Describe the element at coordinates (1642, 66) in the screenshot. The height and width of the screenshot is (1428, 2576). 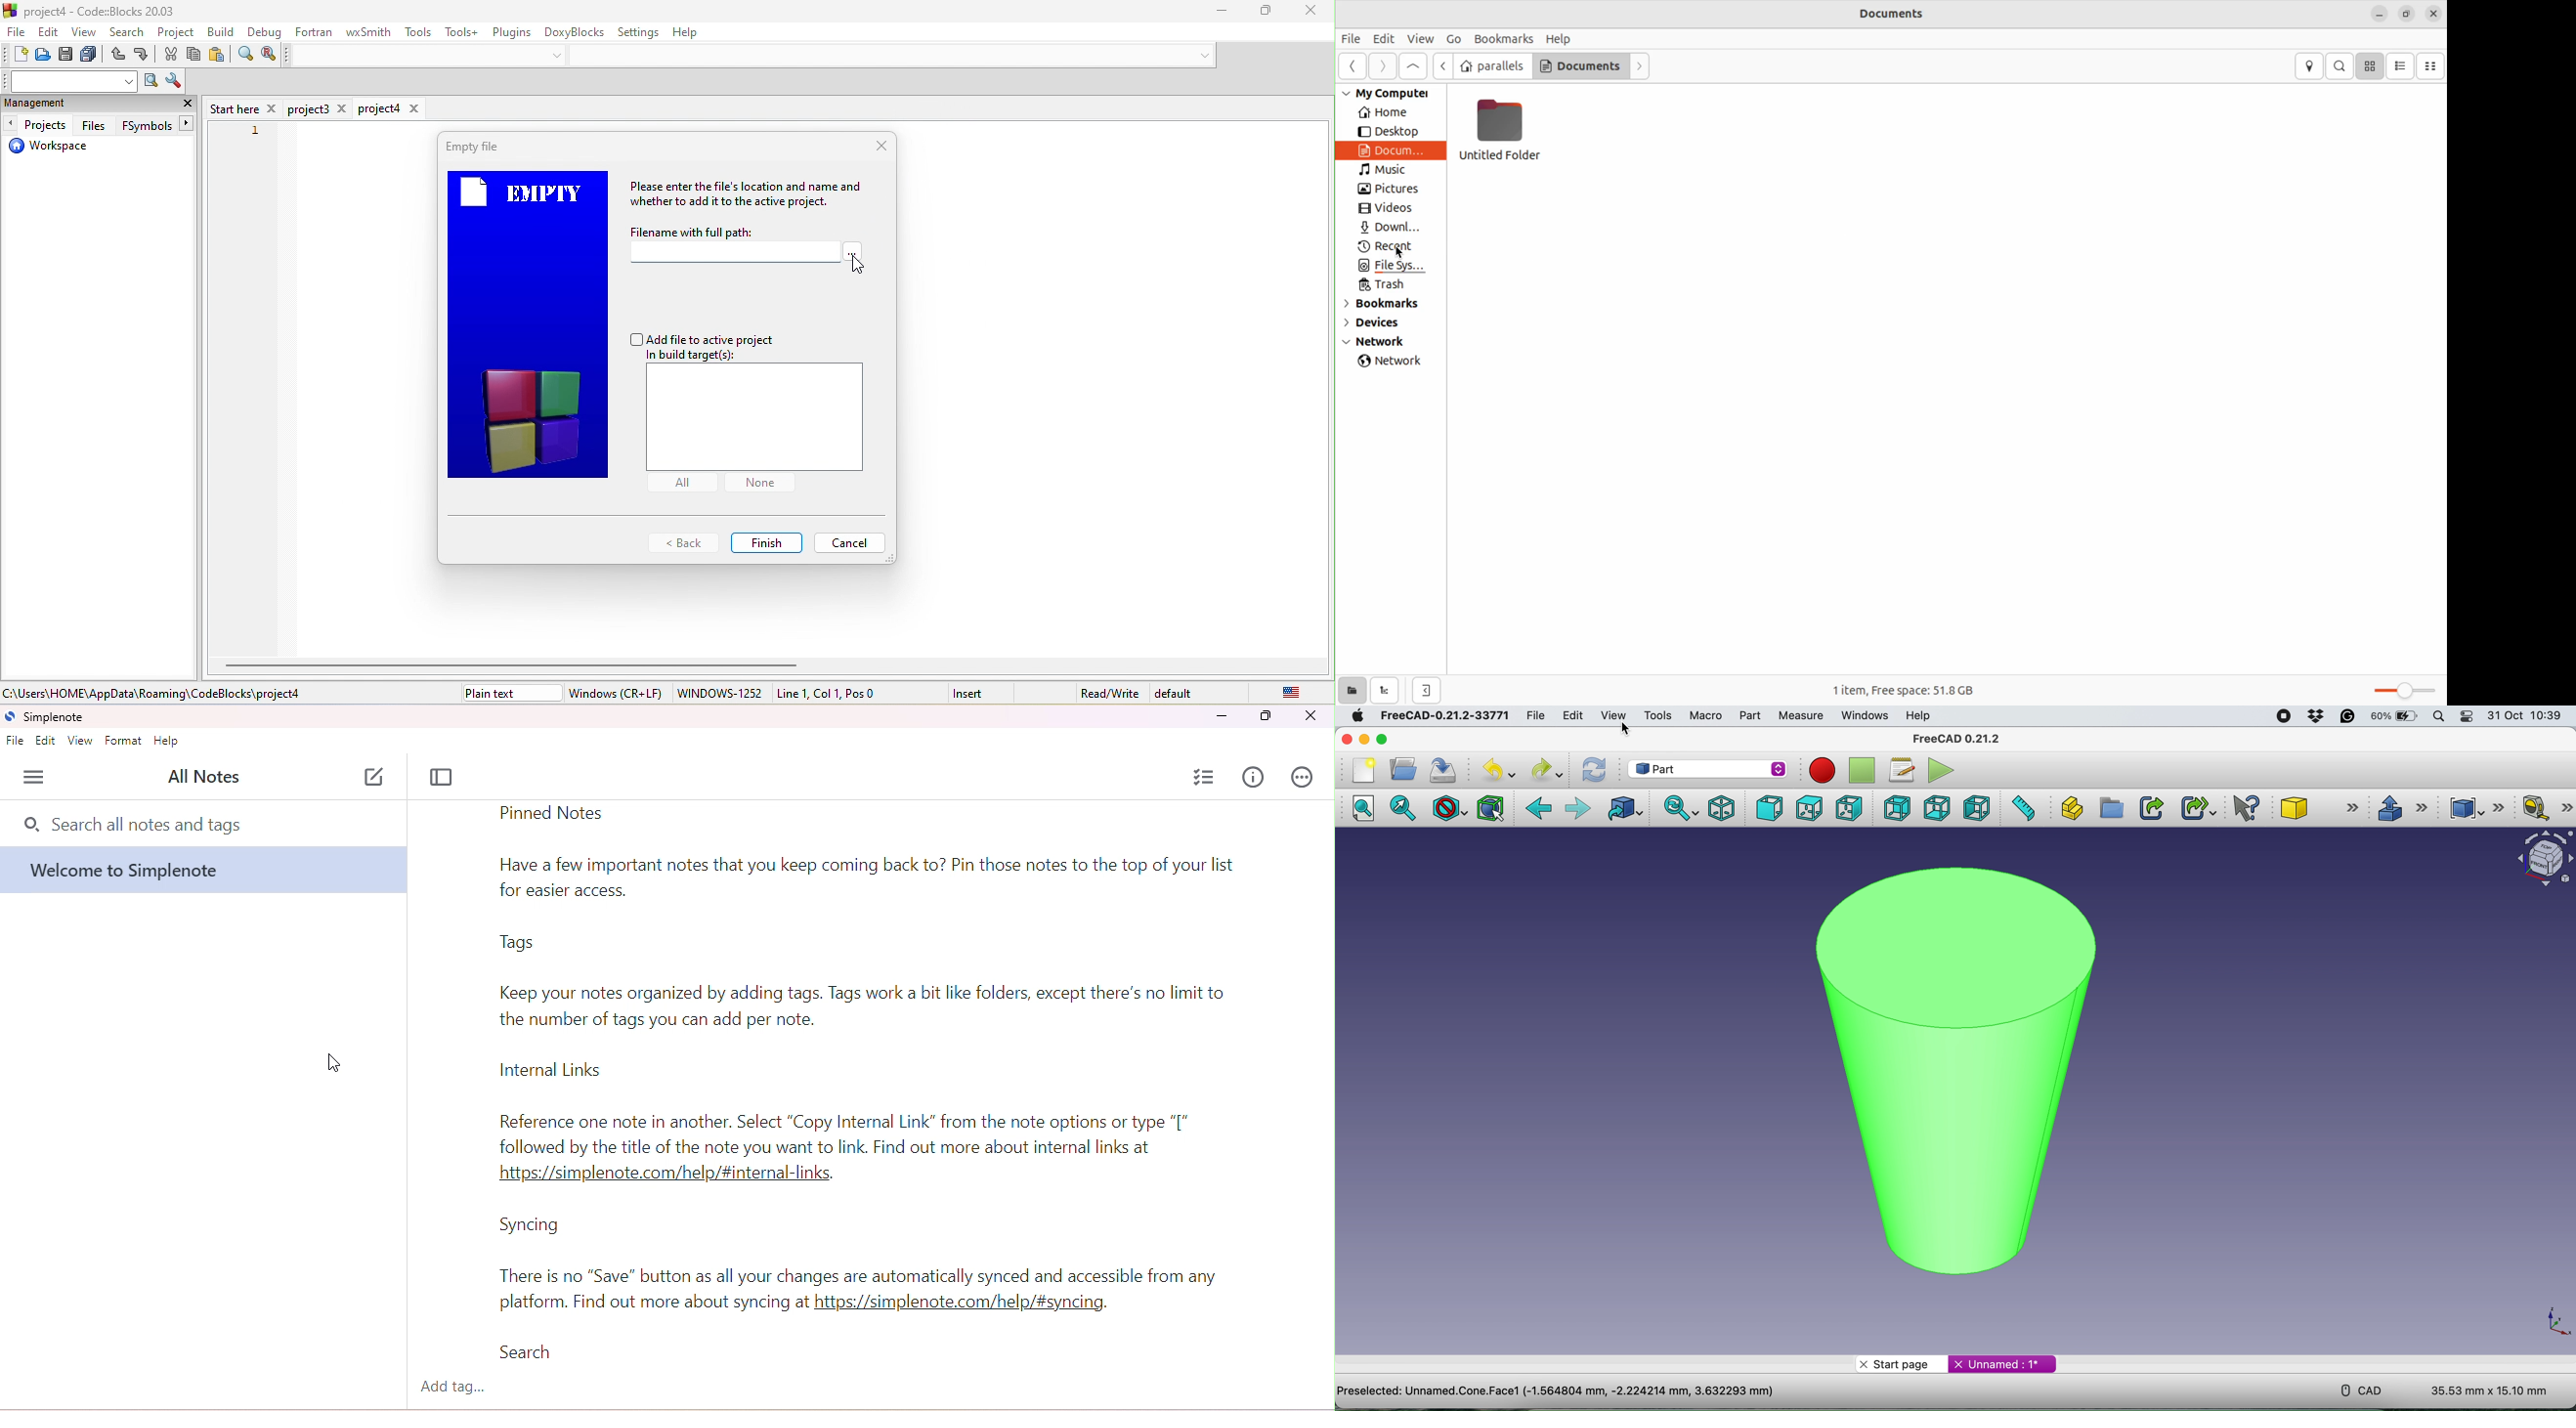
I see `next` at that location.